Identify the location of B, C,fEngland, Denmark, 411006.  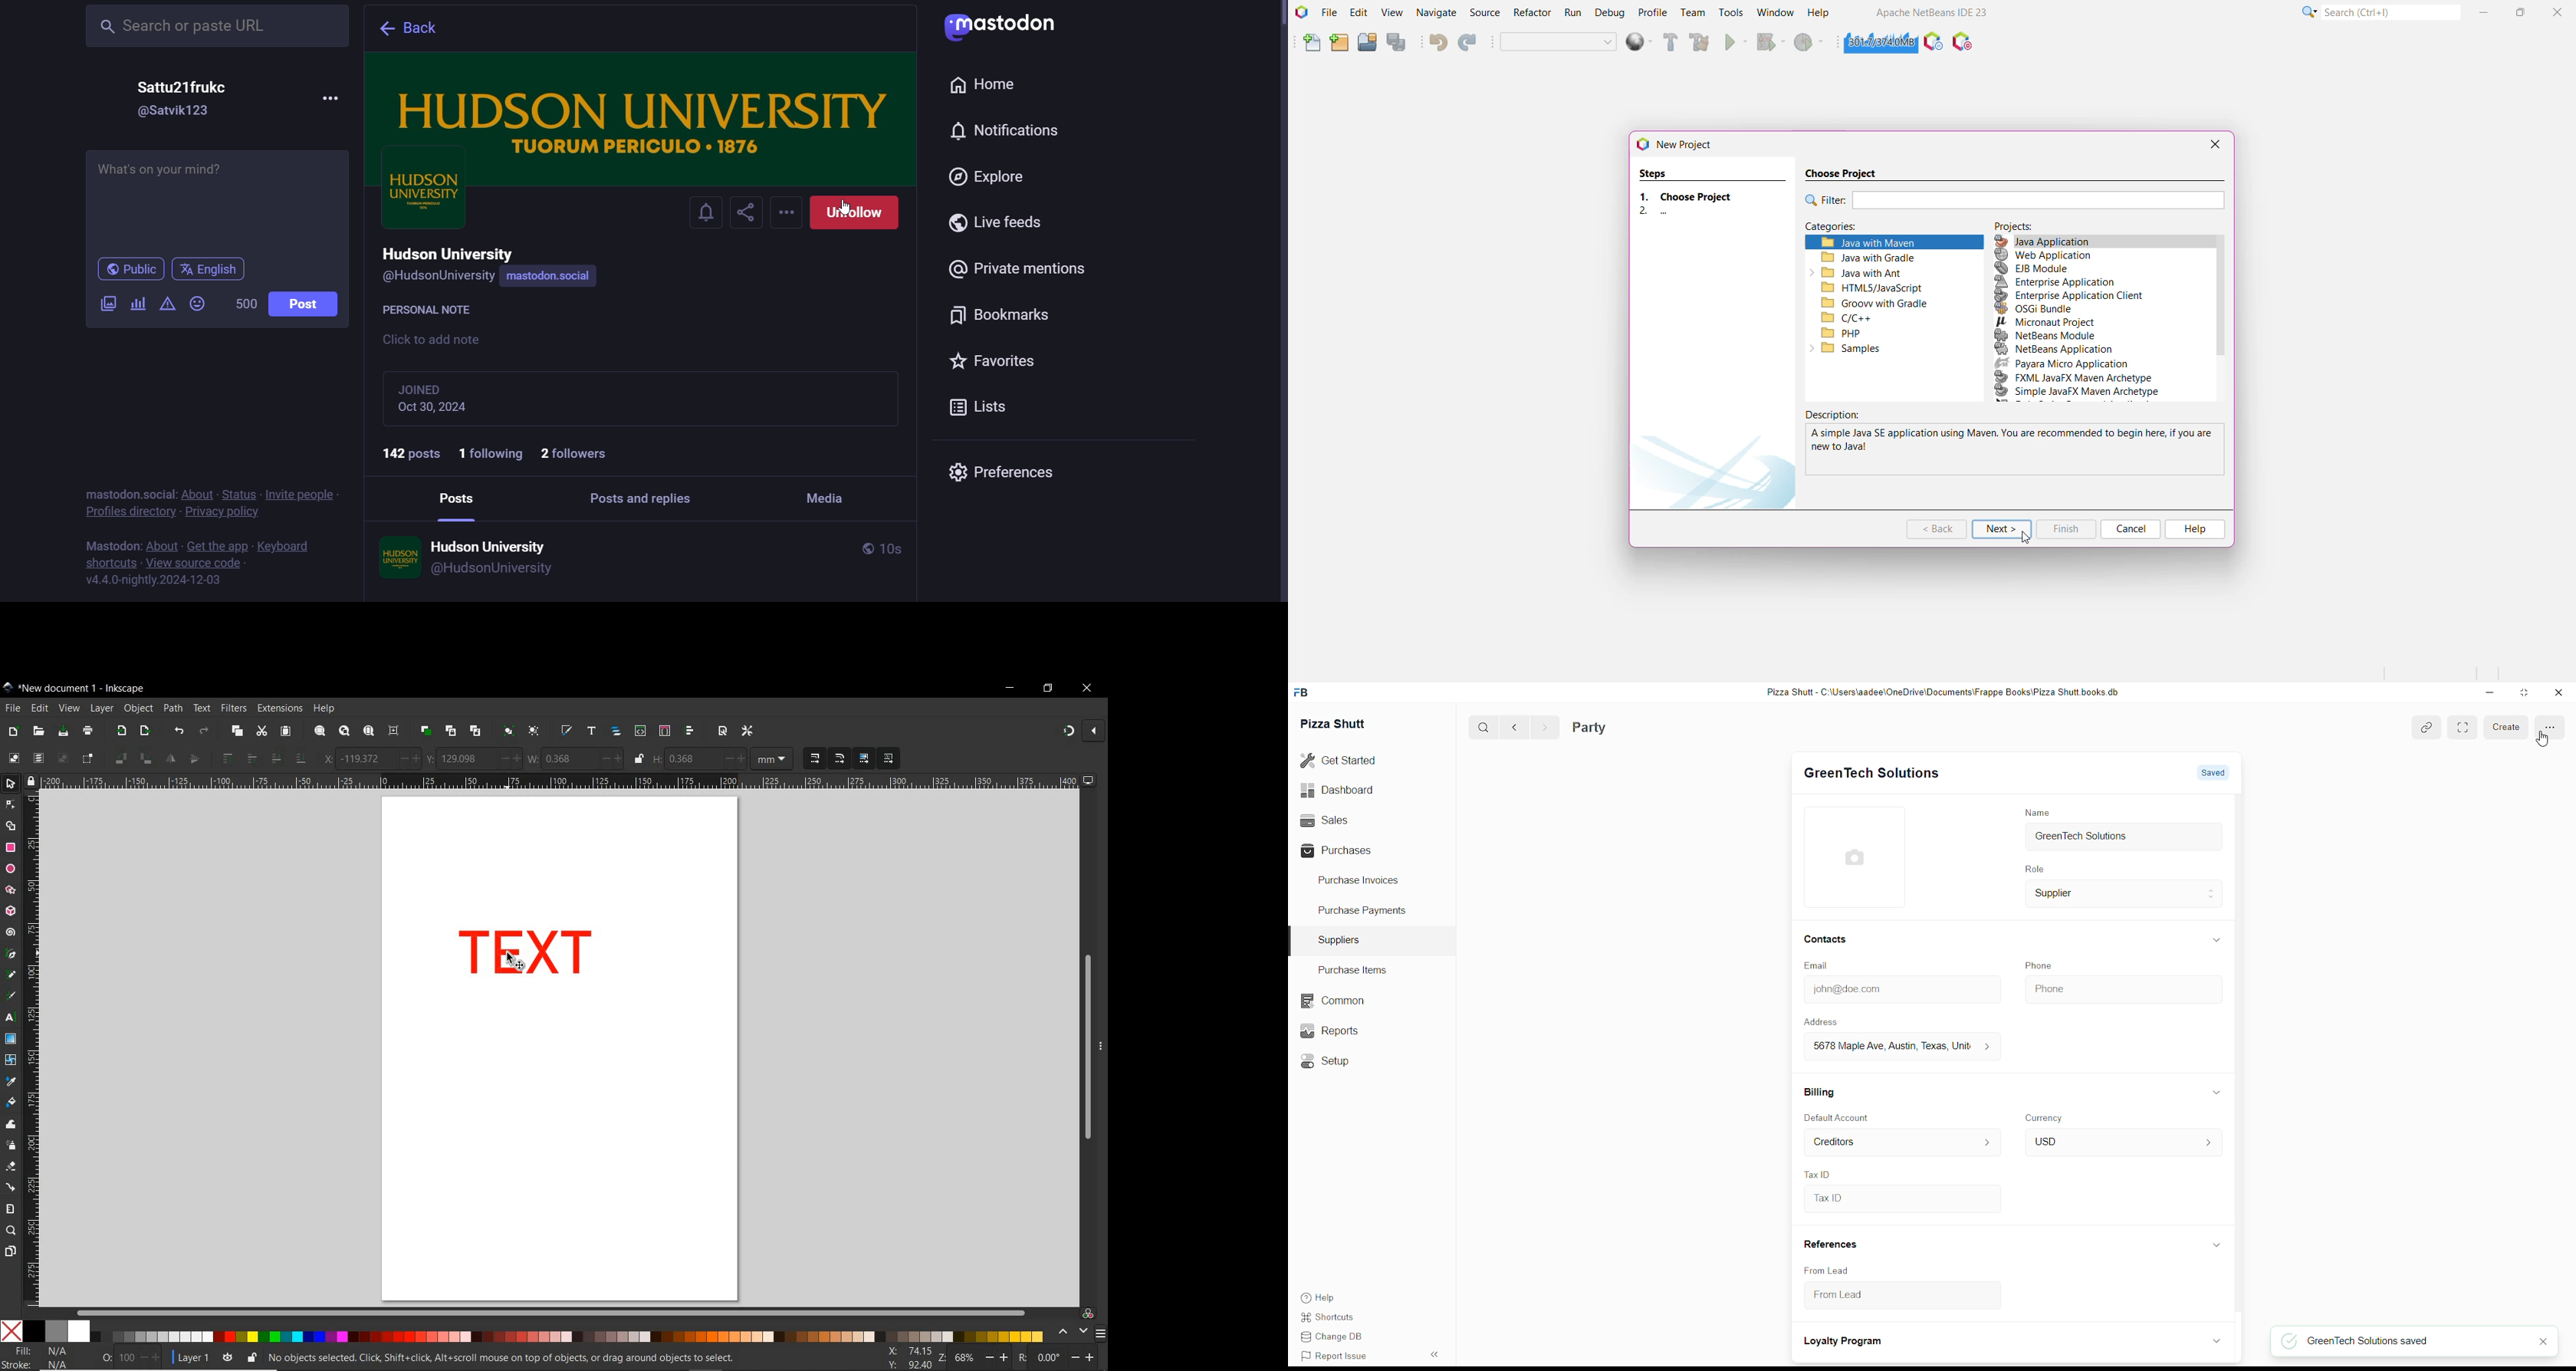
(1898, 1047).